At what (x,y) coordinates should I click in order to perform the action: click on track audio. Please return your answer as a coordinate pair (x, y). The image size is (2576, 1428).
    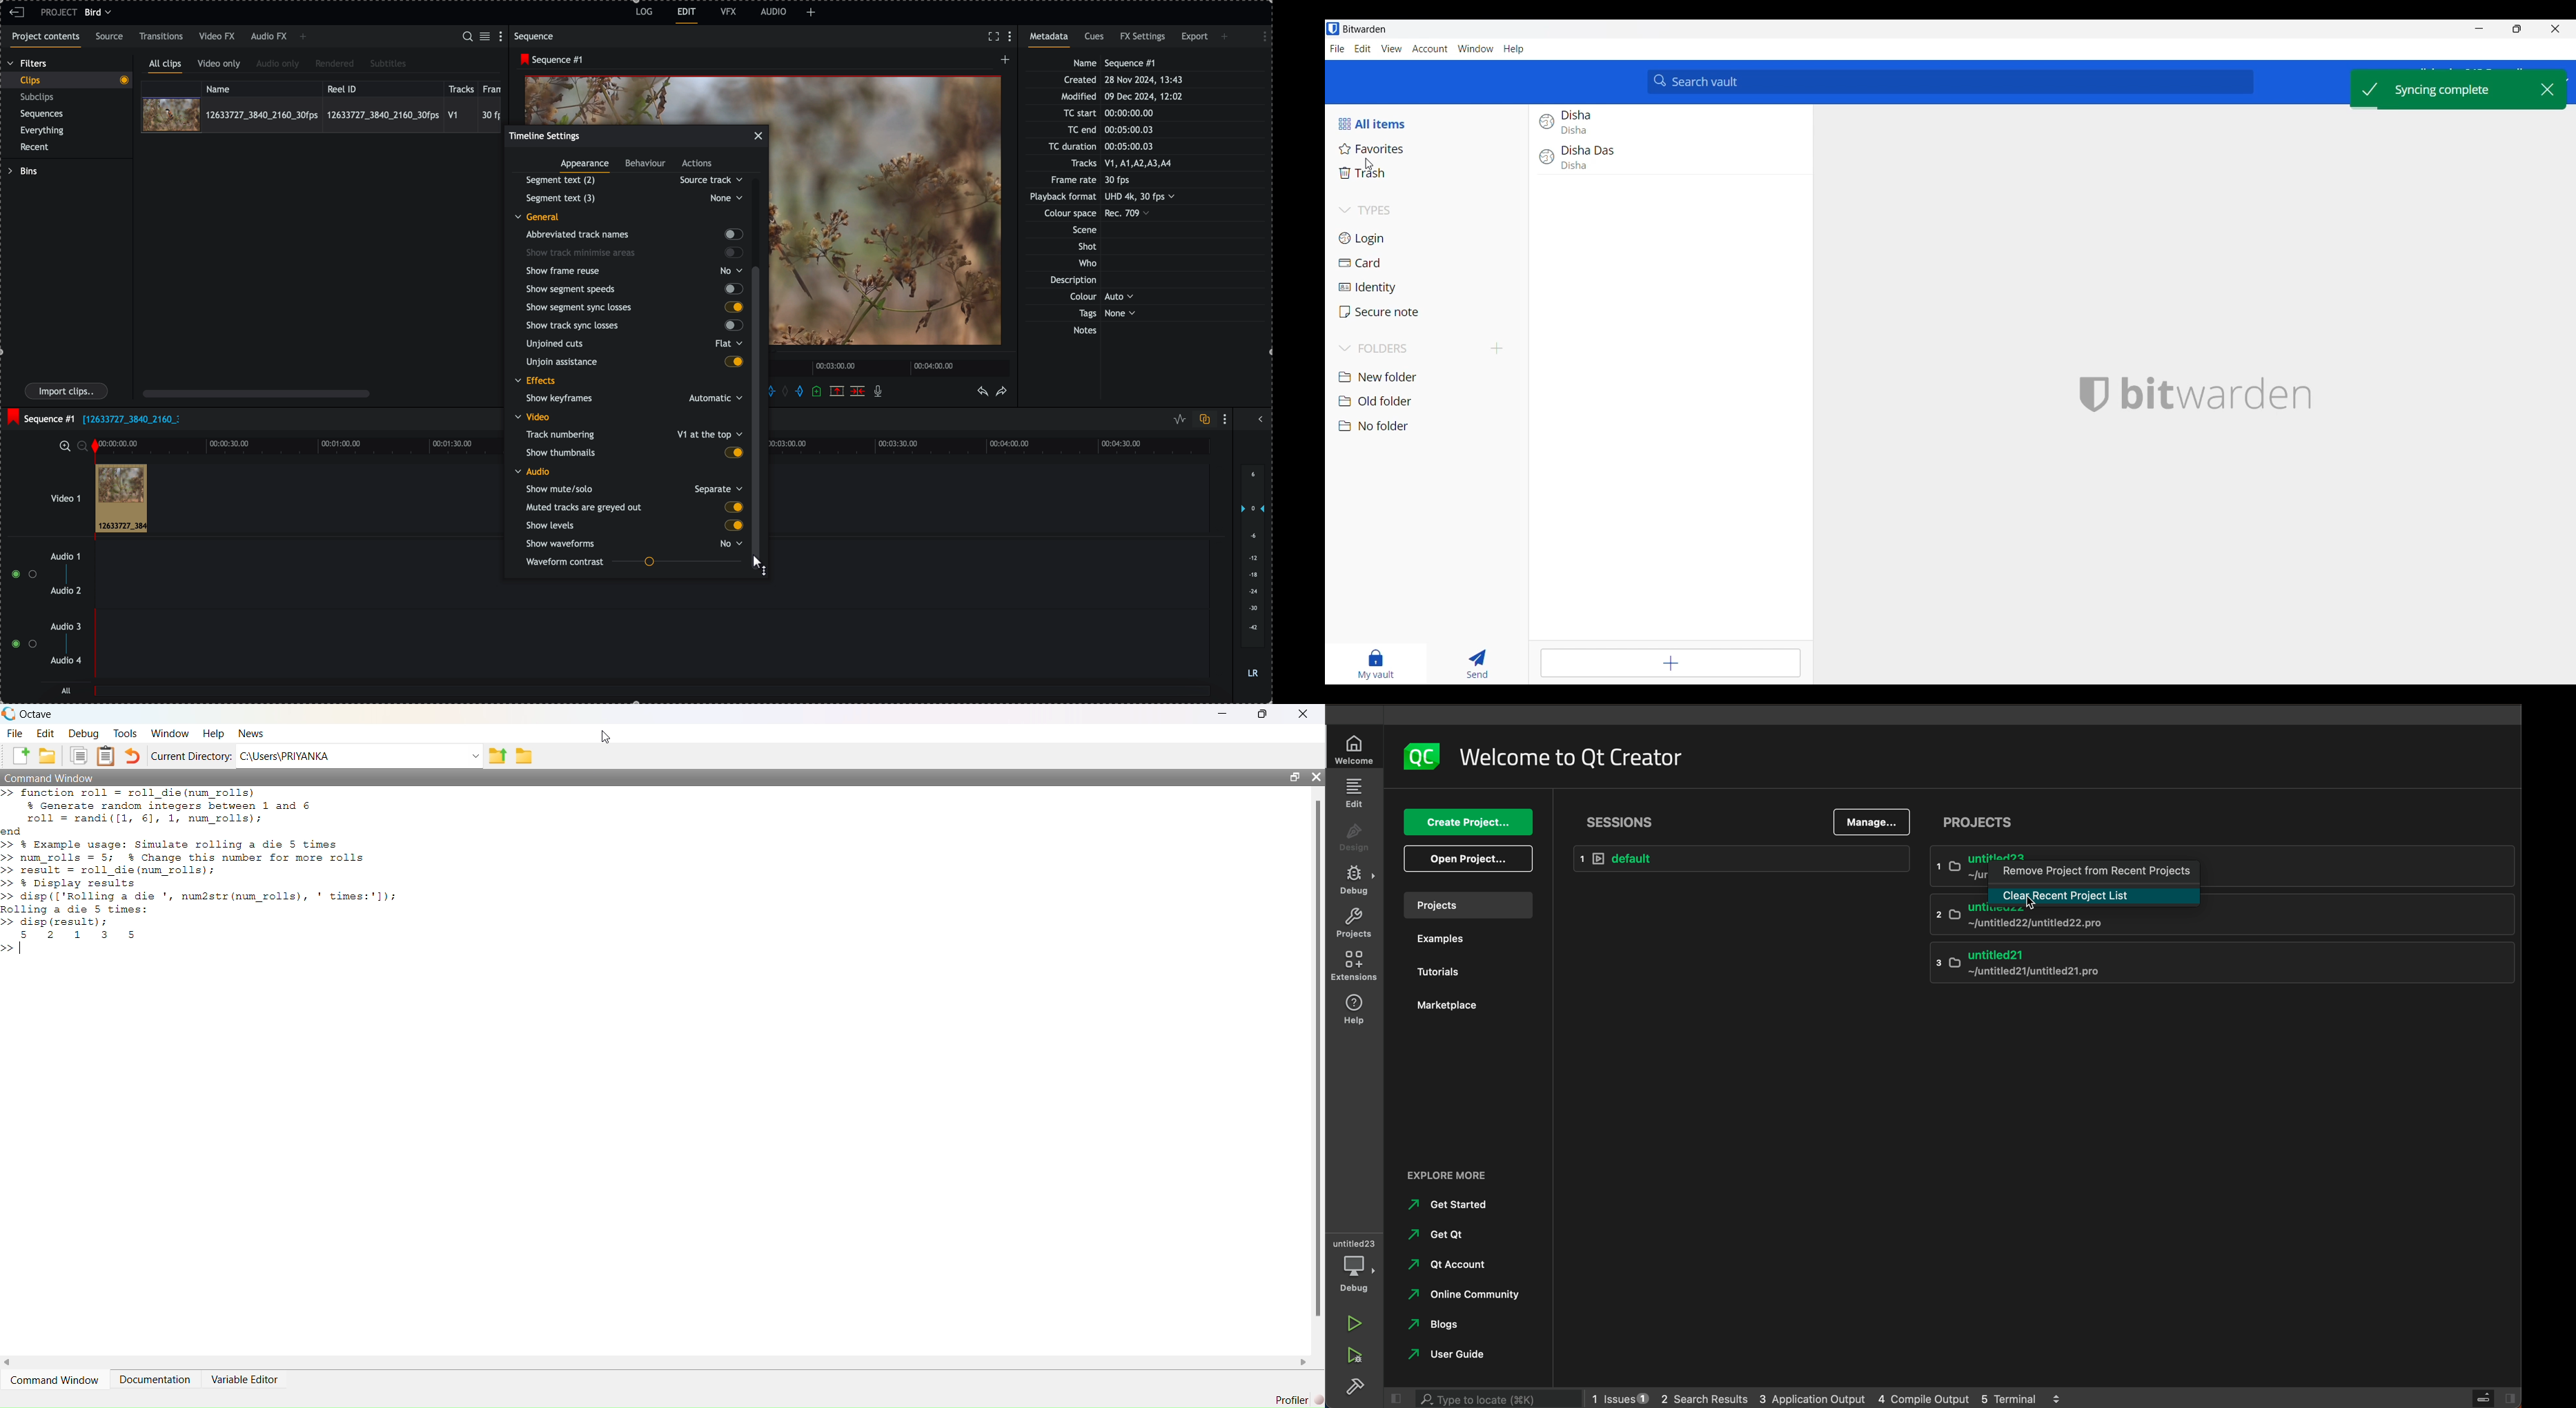
    Looking at the image, I should click on (652, 596).